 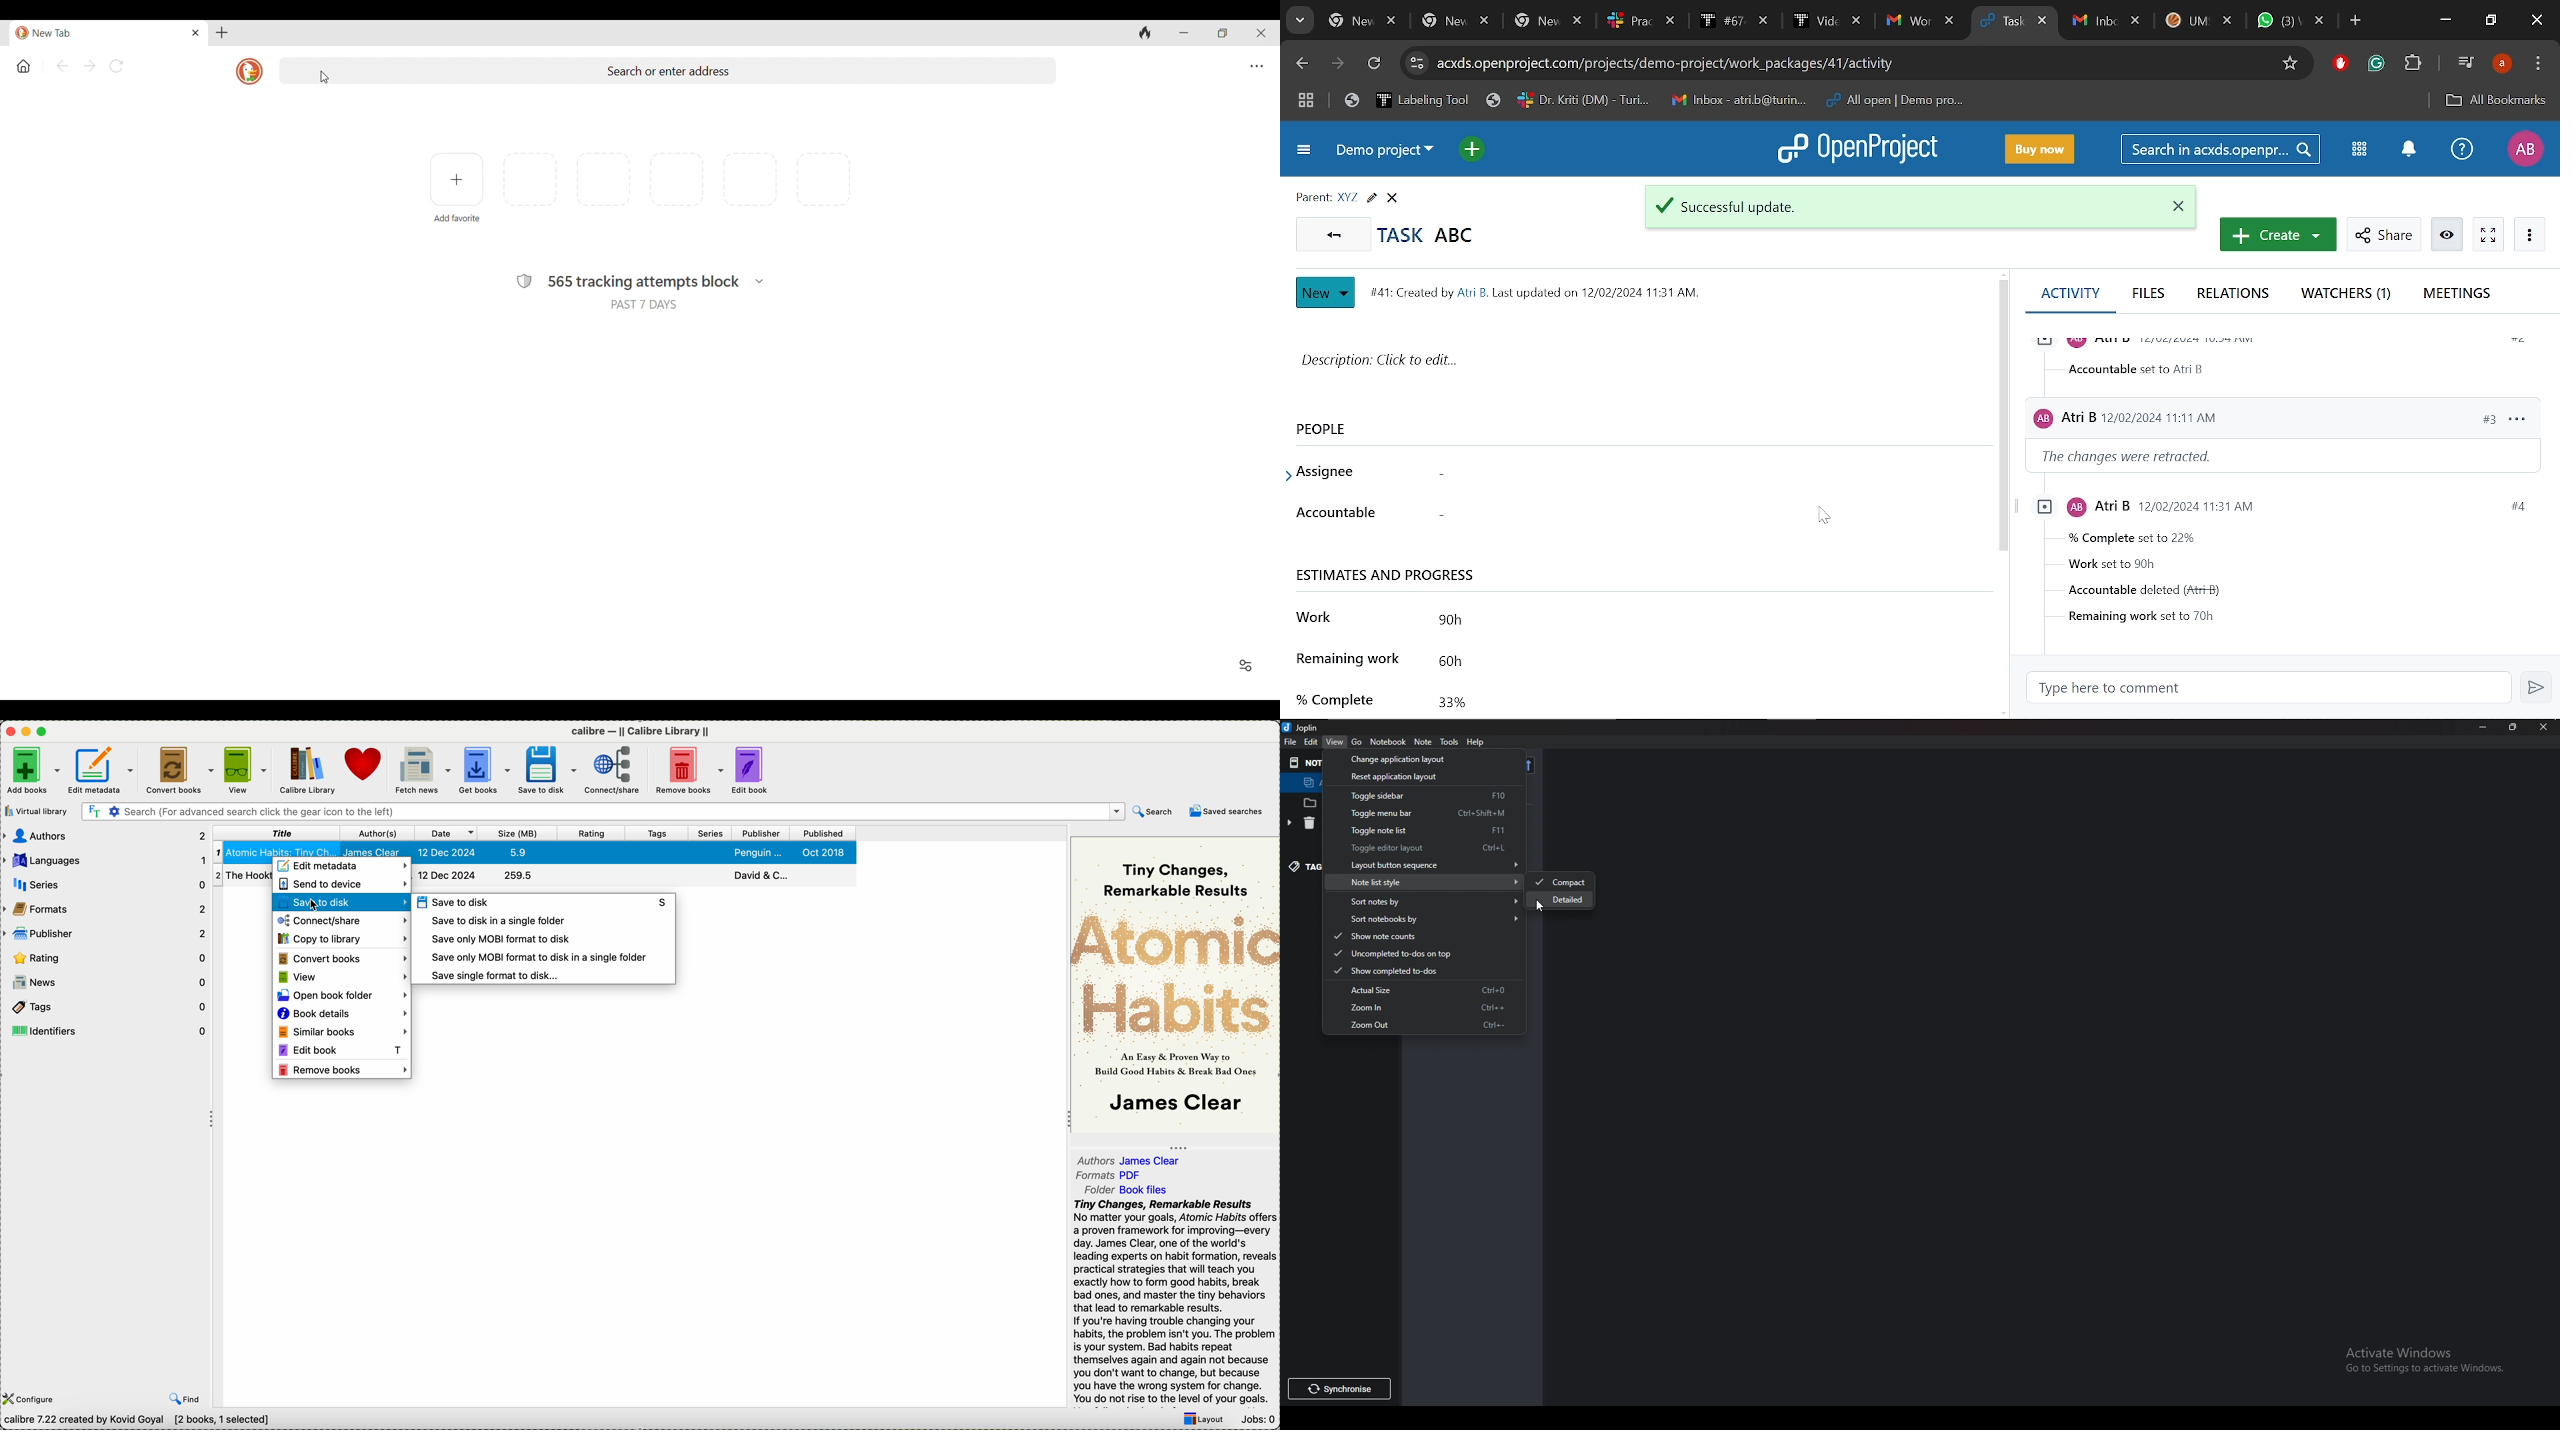 I want to click on Notebook, so click(x=1388, y=743).